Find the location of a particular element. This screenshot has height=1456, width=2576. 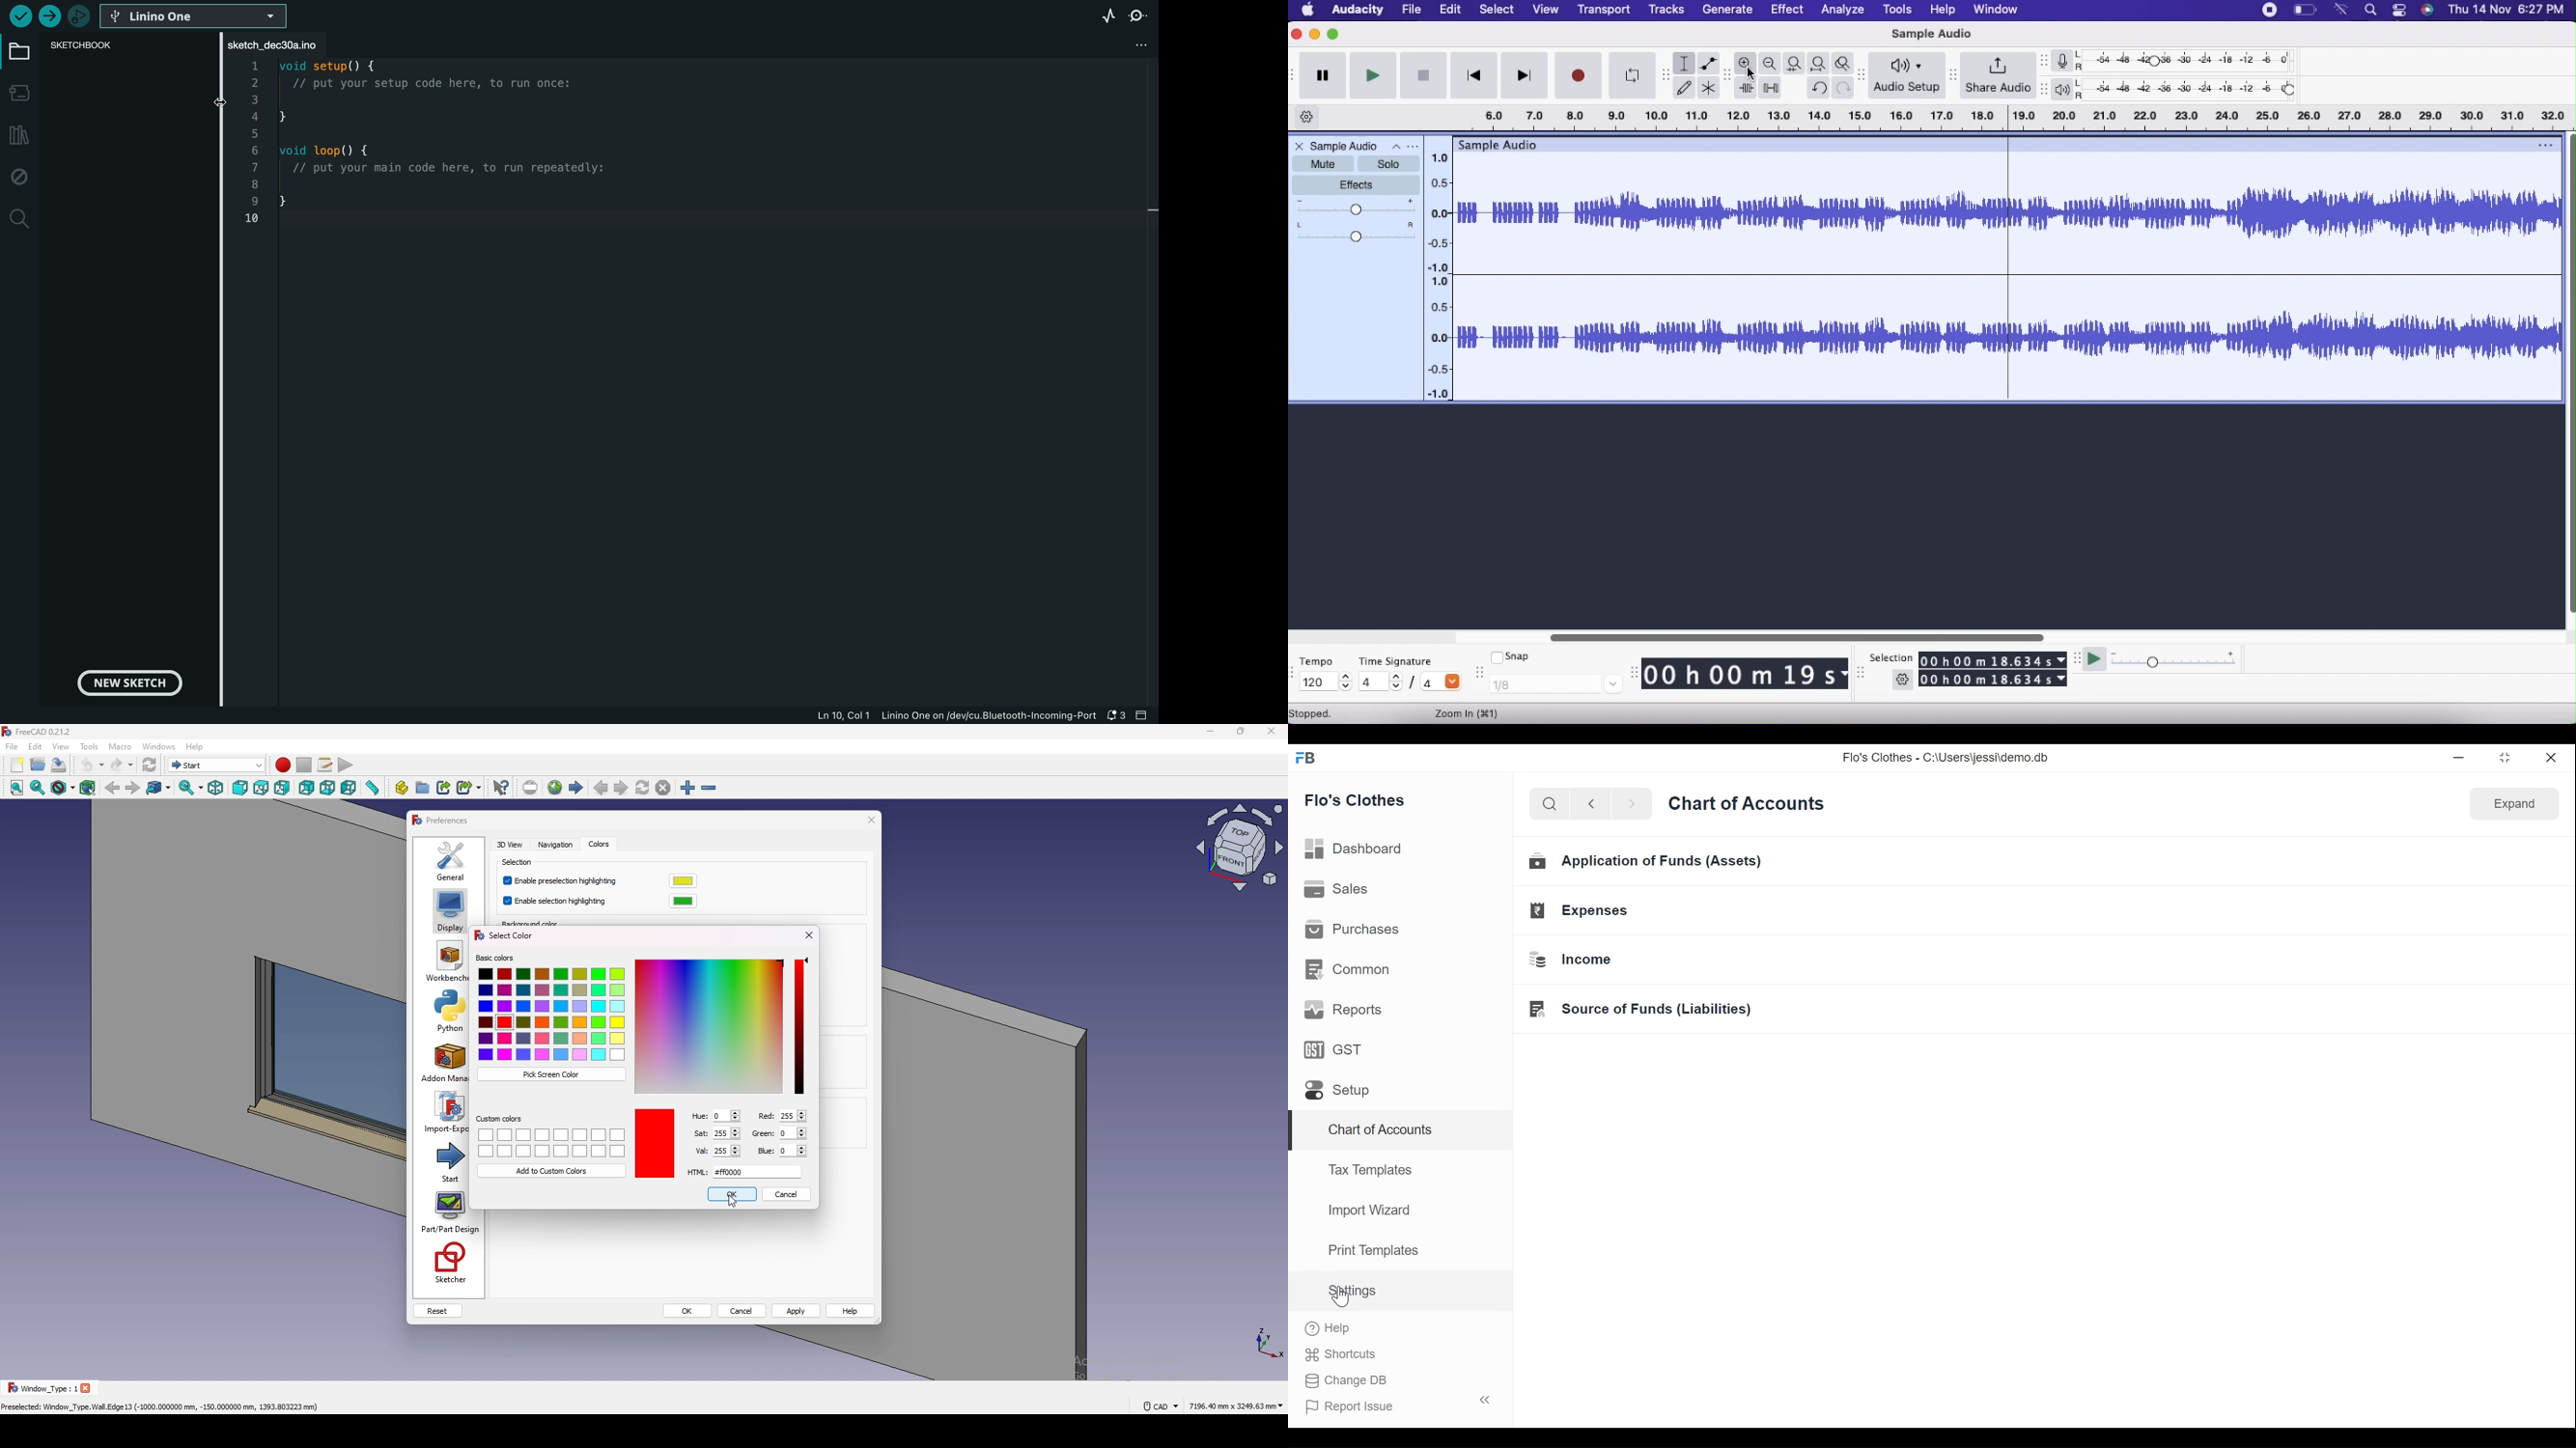

Selection is located at coordinates (1892, 655).